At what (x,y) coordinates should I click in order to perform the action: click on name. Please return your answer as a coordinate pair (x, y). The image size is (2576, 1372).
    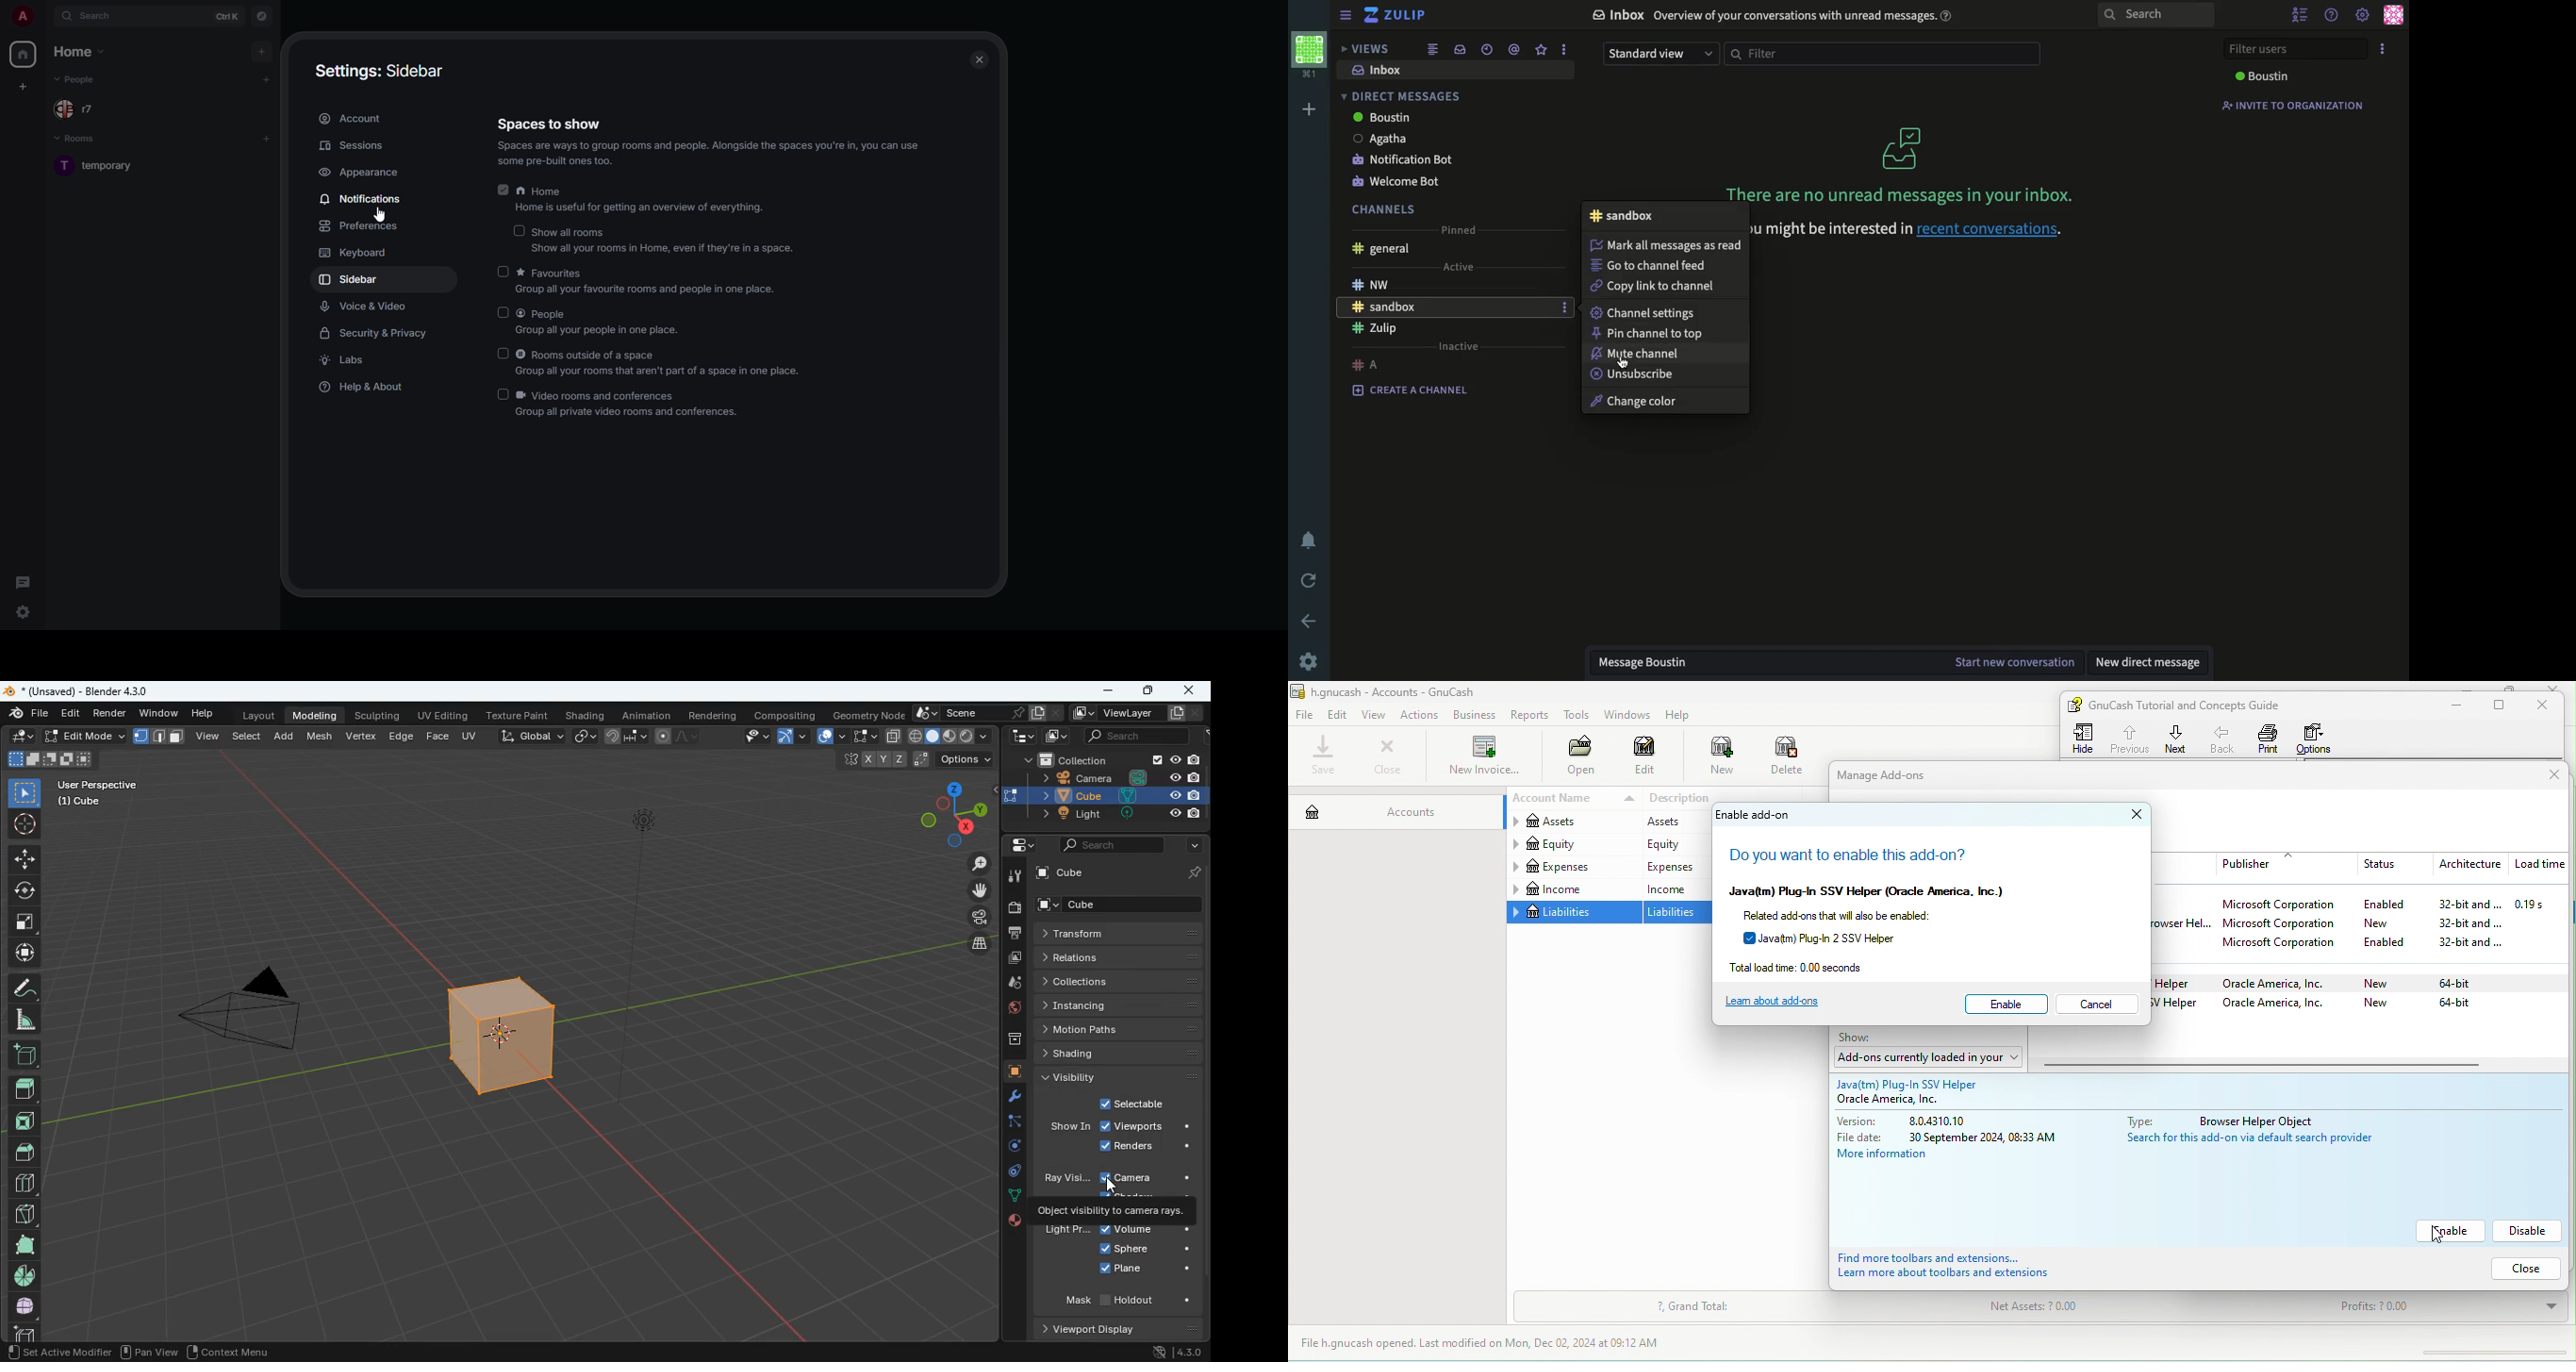
    Looking at the image, I should click on (2186, 863).